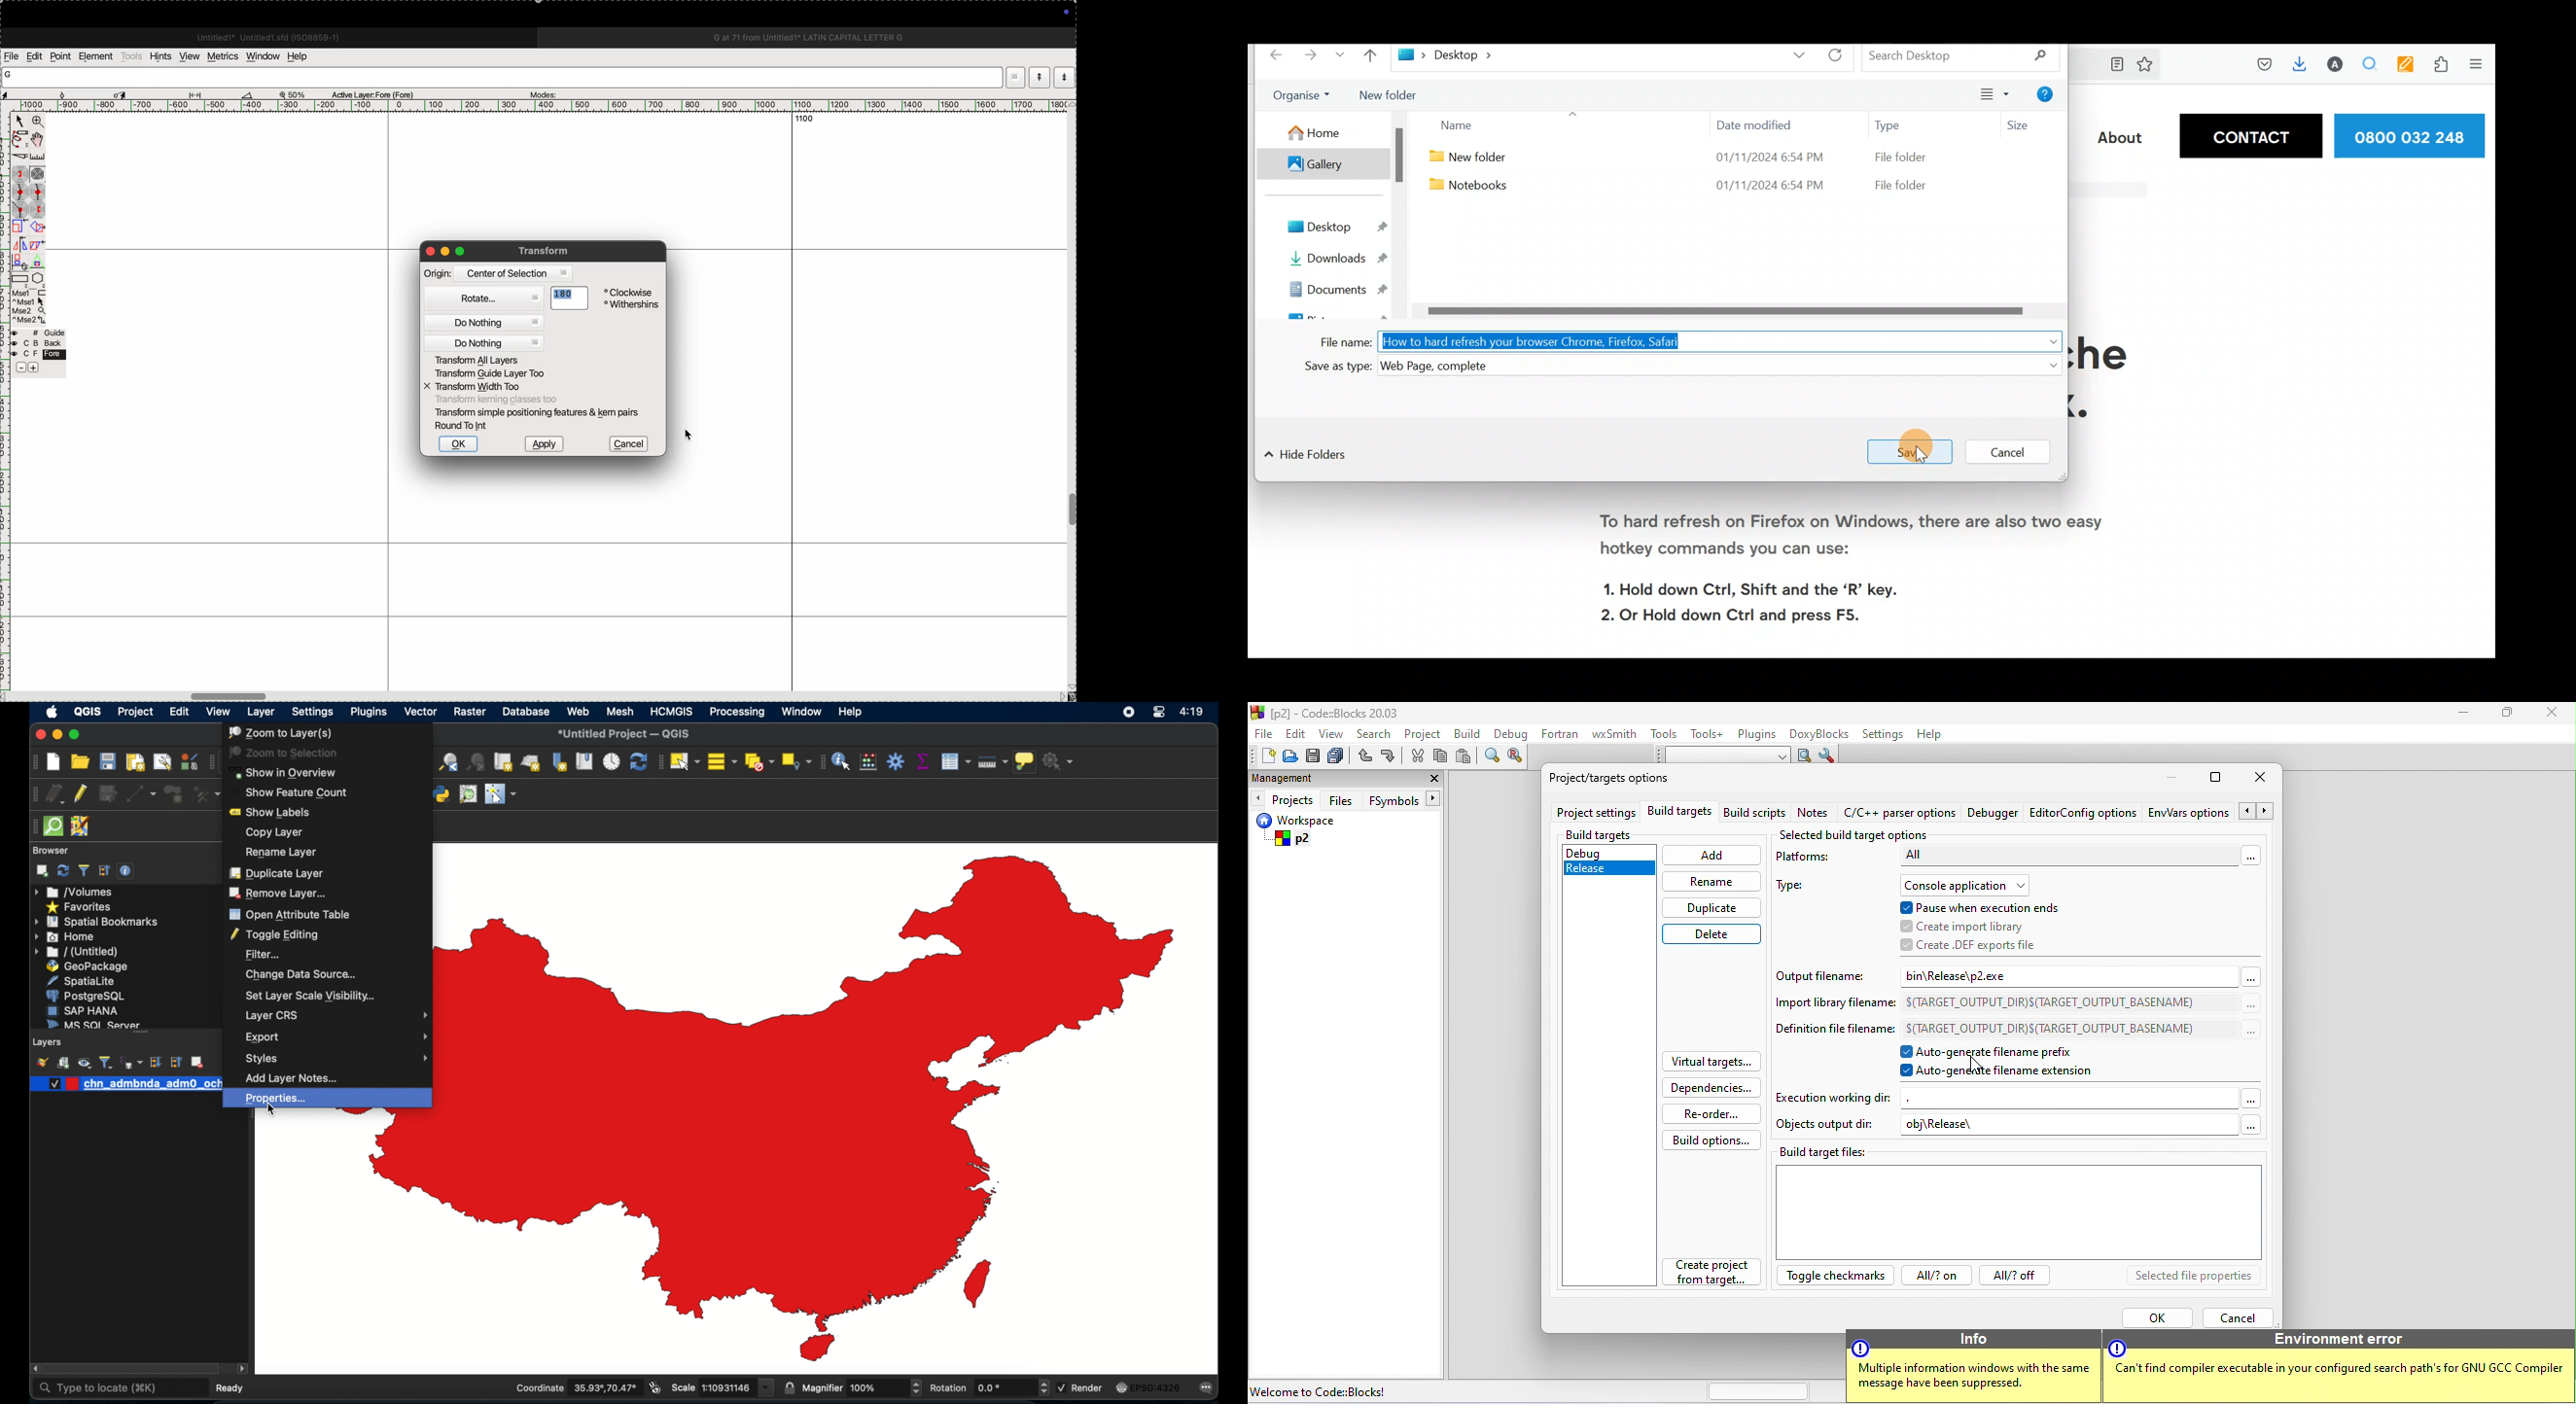 This screenshot has width=2576, height=1428. What do you see at coordinates (1040, 77) in the screenshot?
I see `show current word list` at bounding box center [1040, 77].